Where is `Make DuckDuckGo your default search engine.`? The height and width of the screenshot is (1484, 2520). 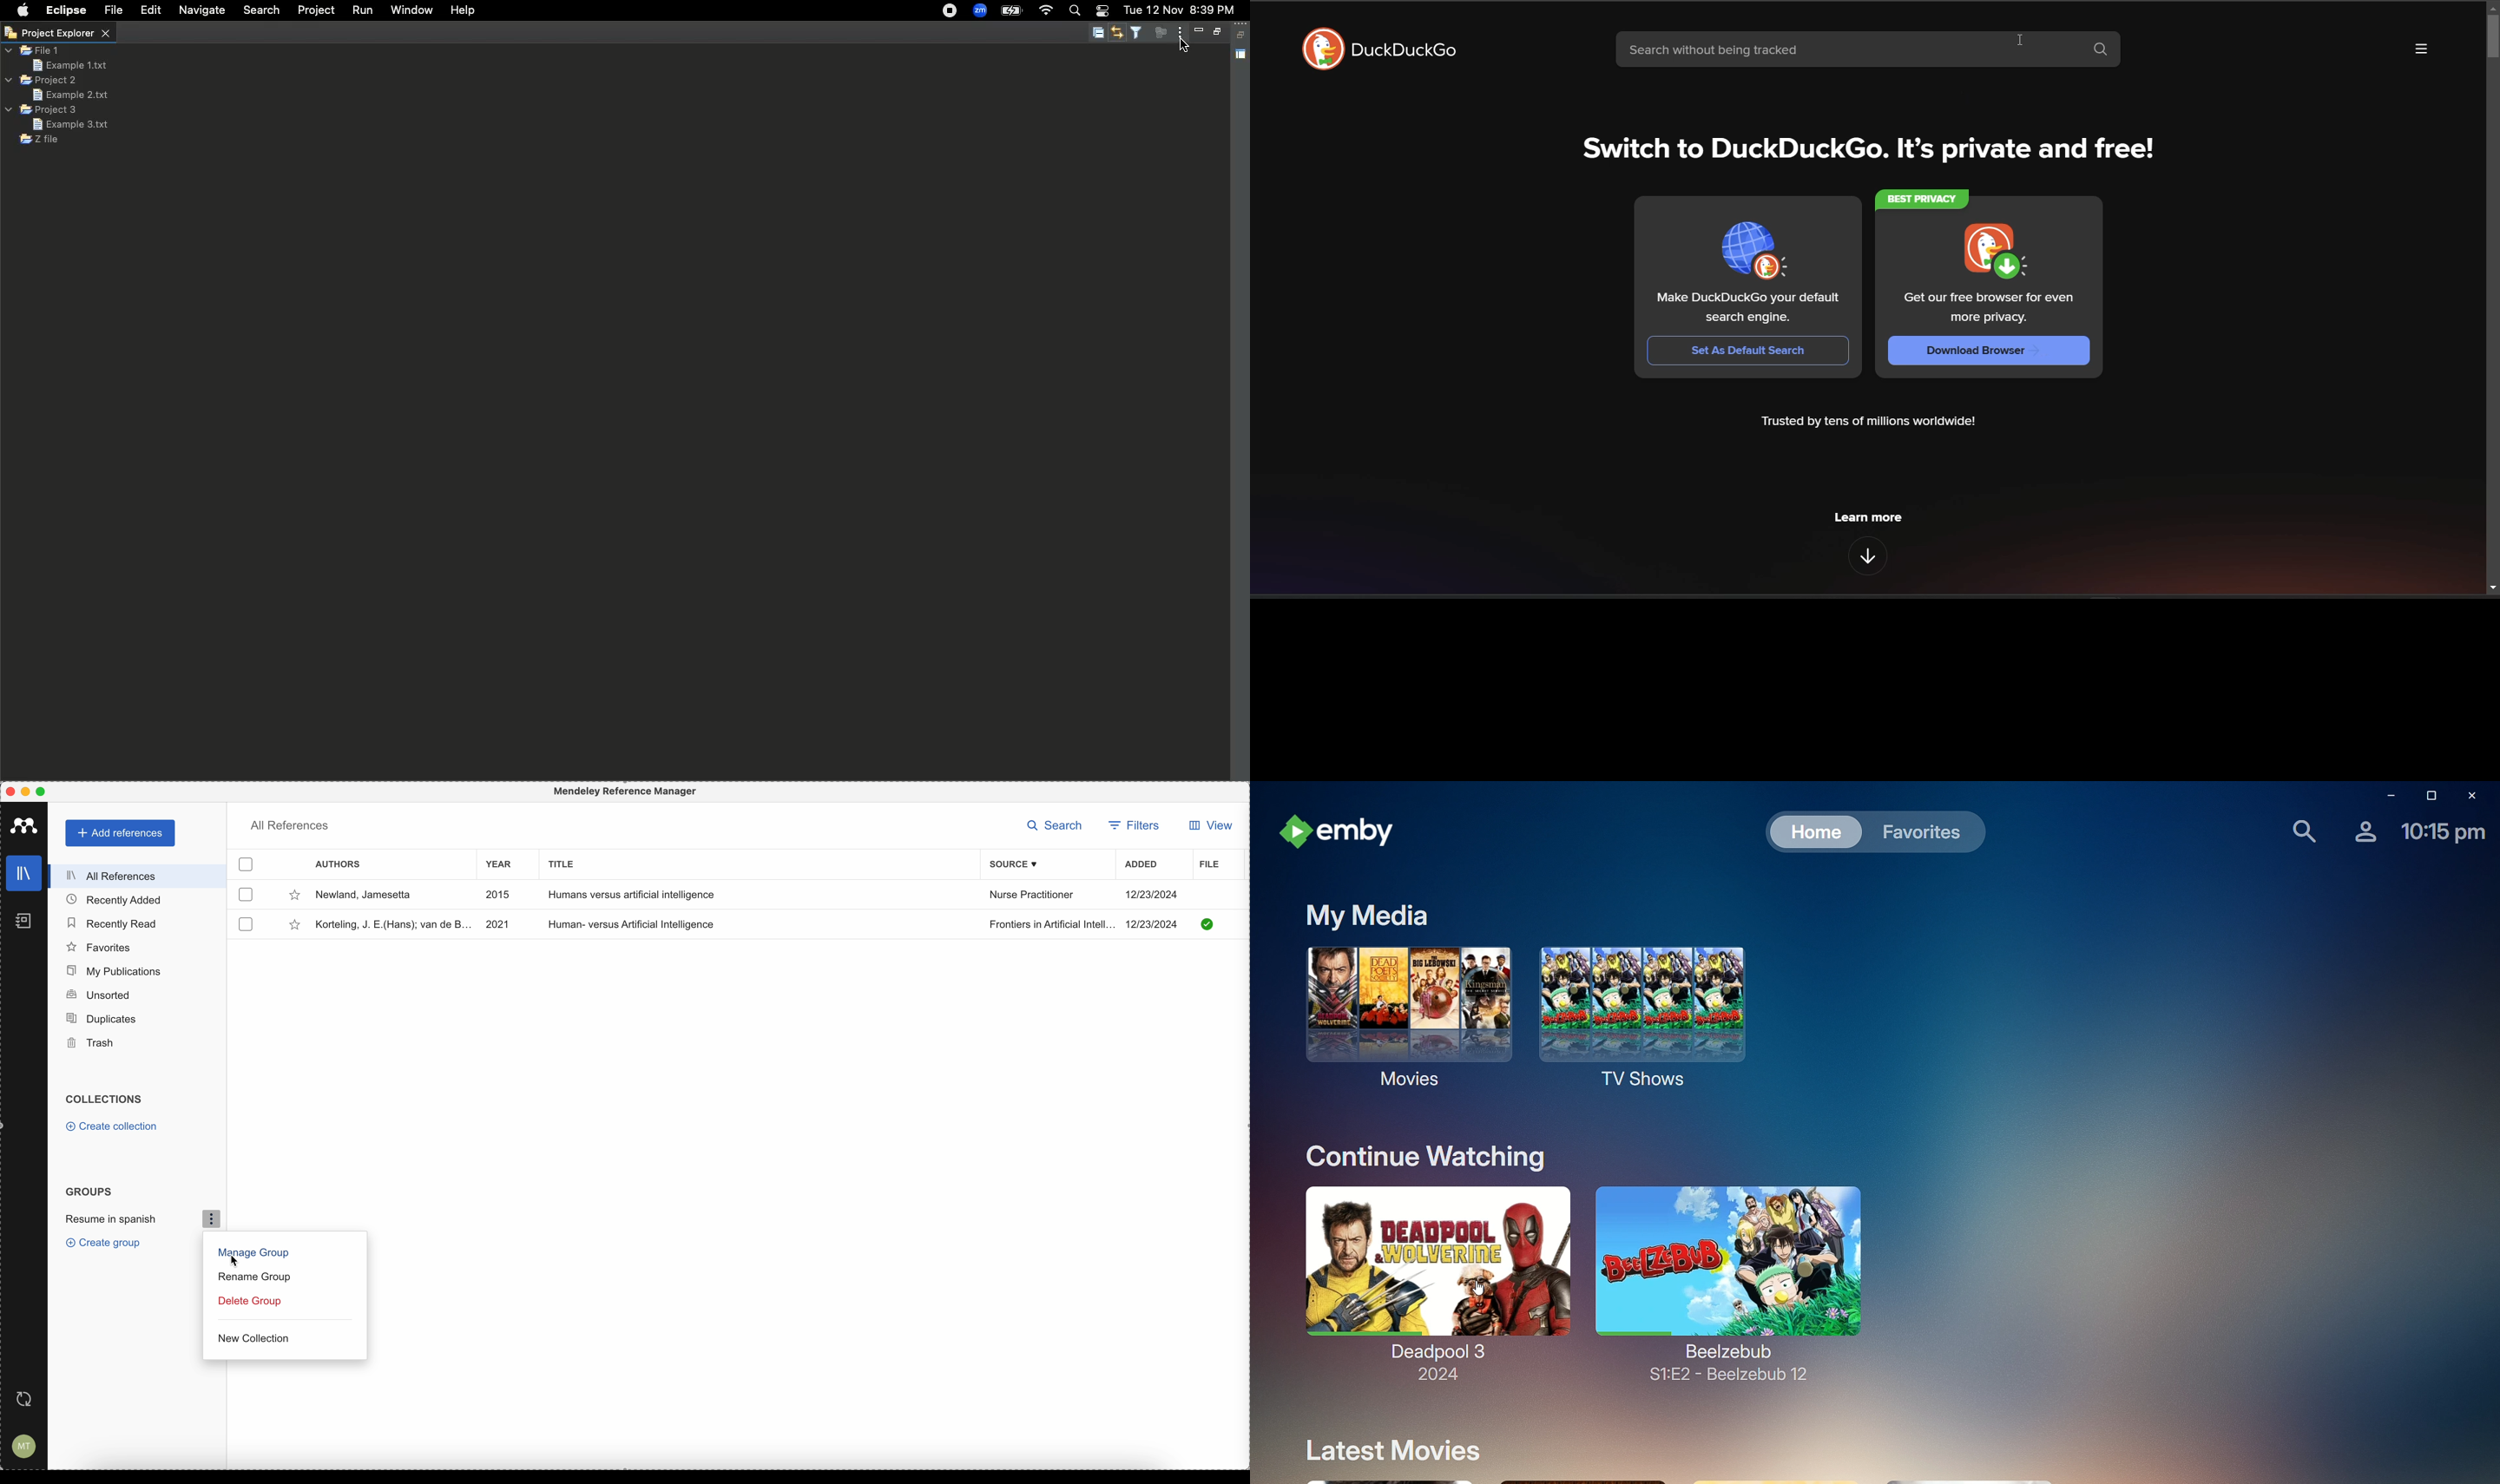 Make DuckDuckGo your default search engine. is located at coordinates (1749, 308).